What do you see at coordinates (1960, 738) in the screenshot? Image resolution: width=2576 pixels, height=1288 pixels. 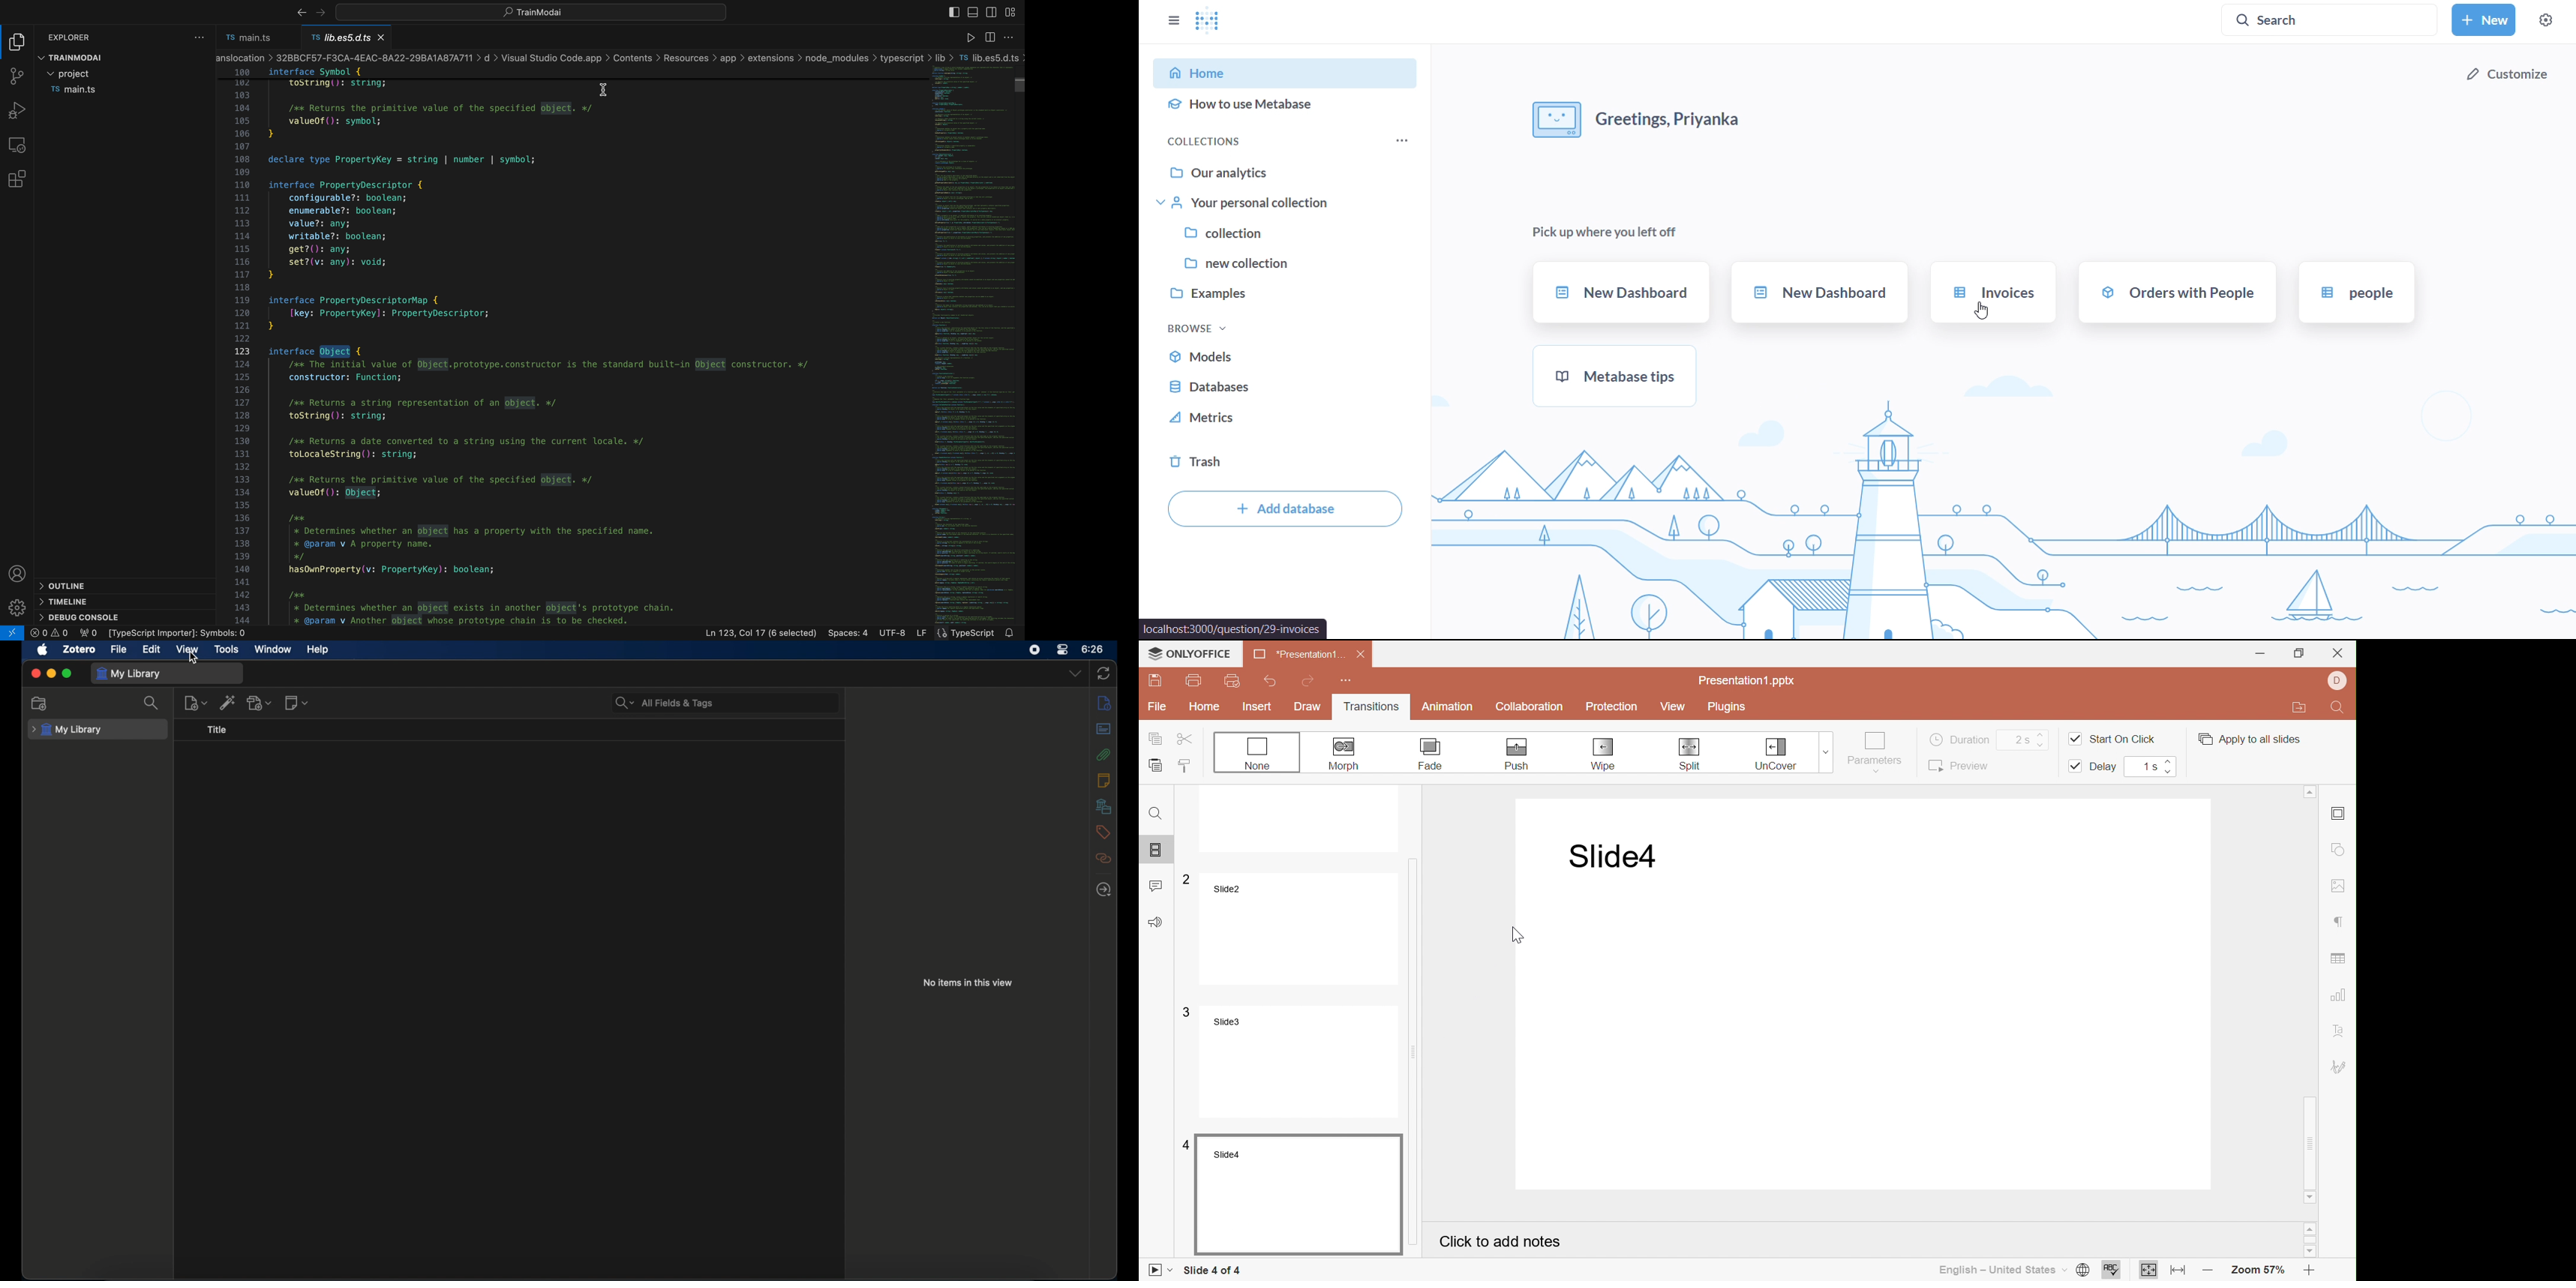 I see `Duration` at bounding box center [1960, 738].